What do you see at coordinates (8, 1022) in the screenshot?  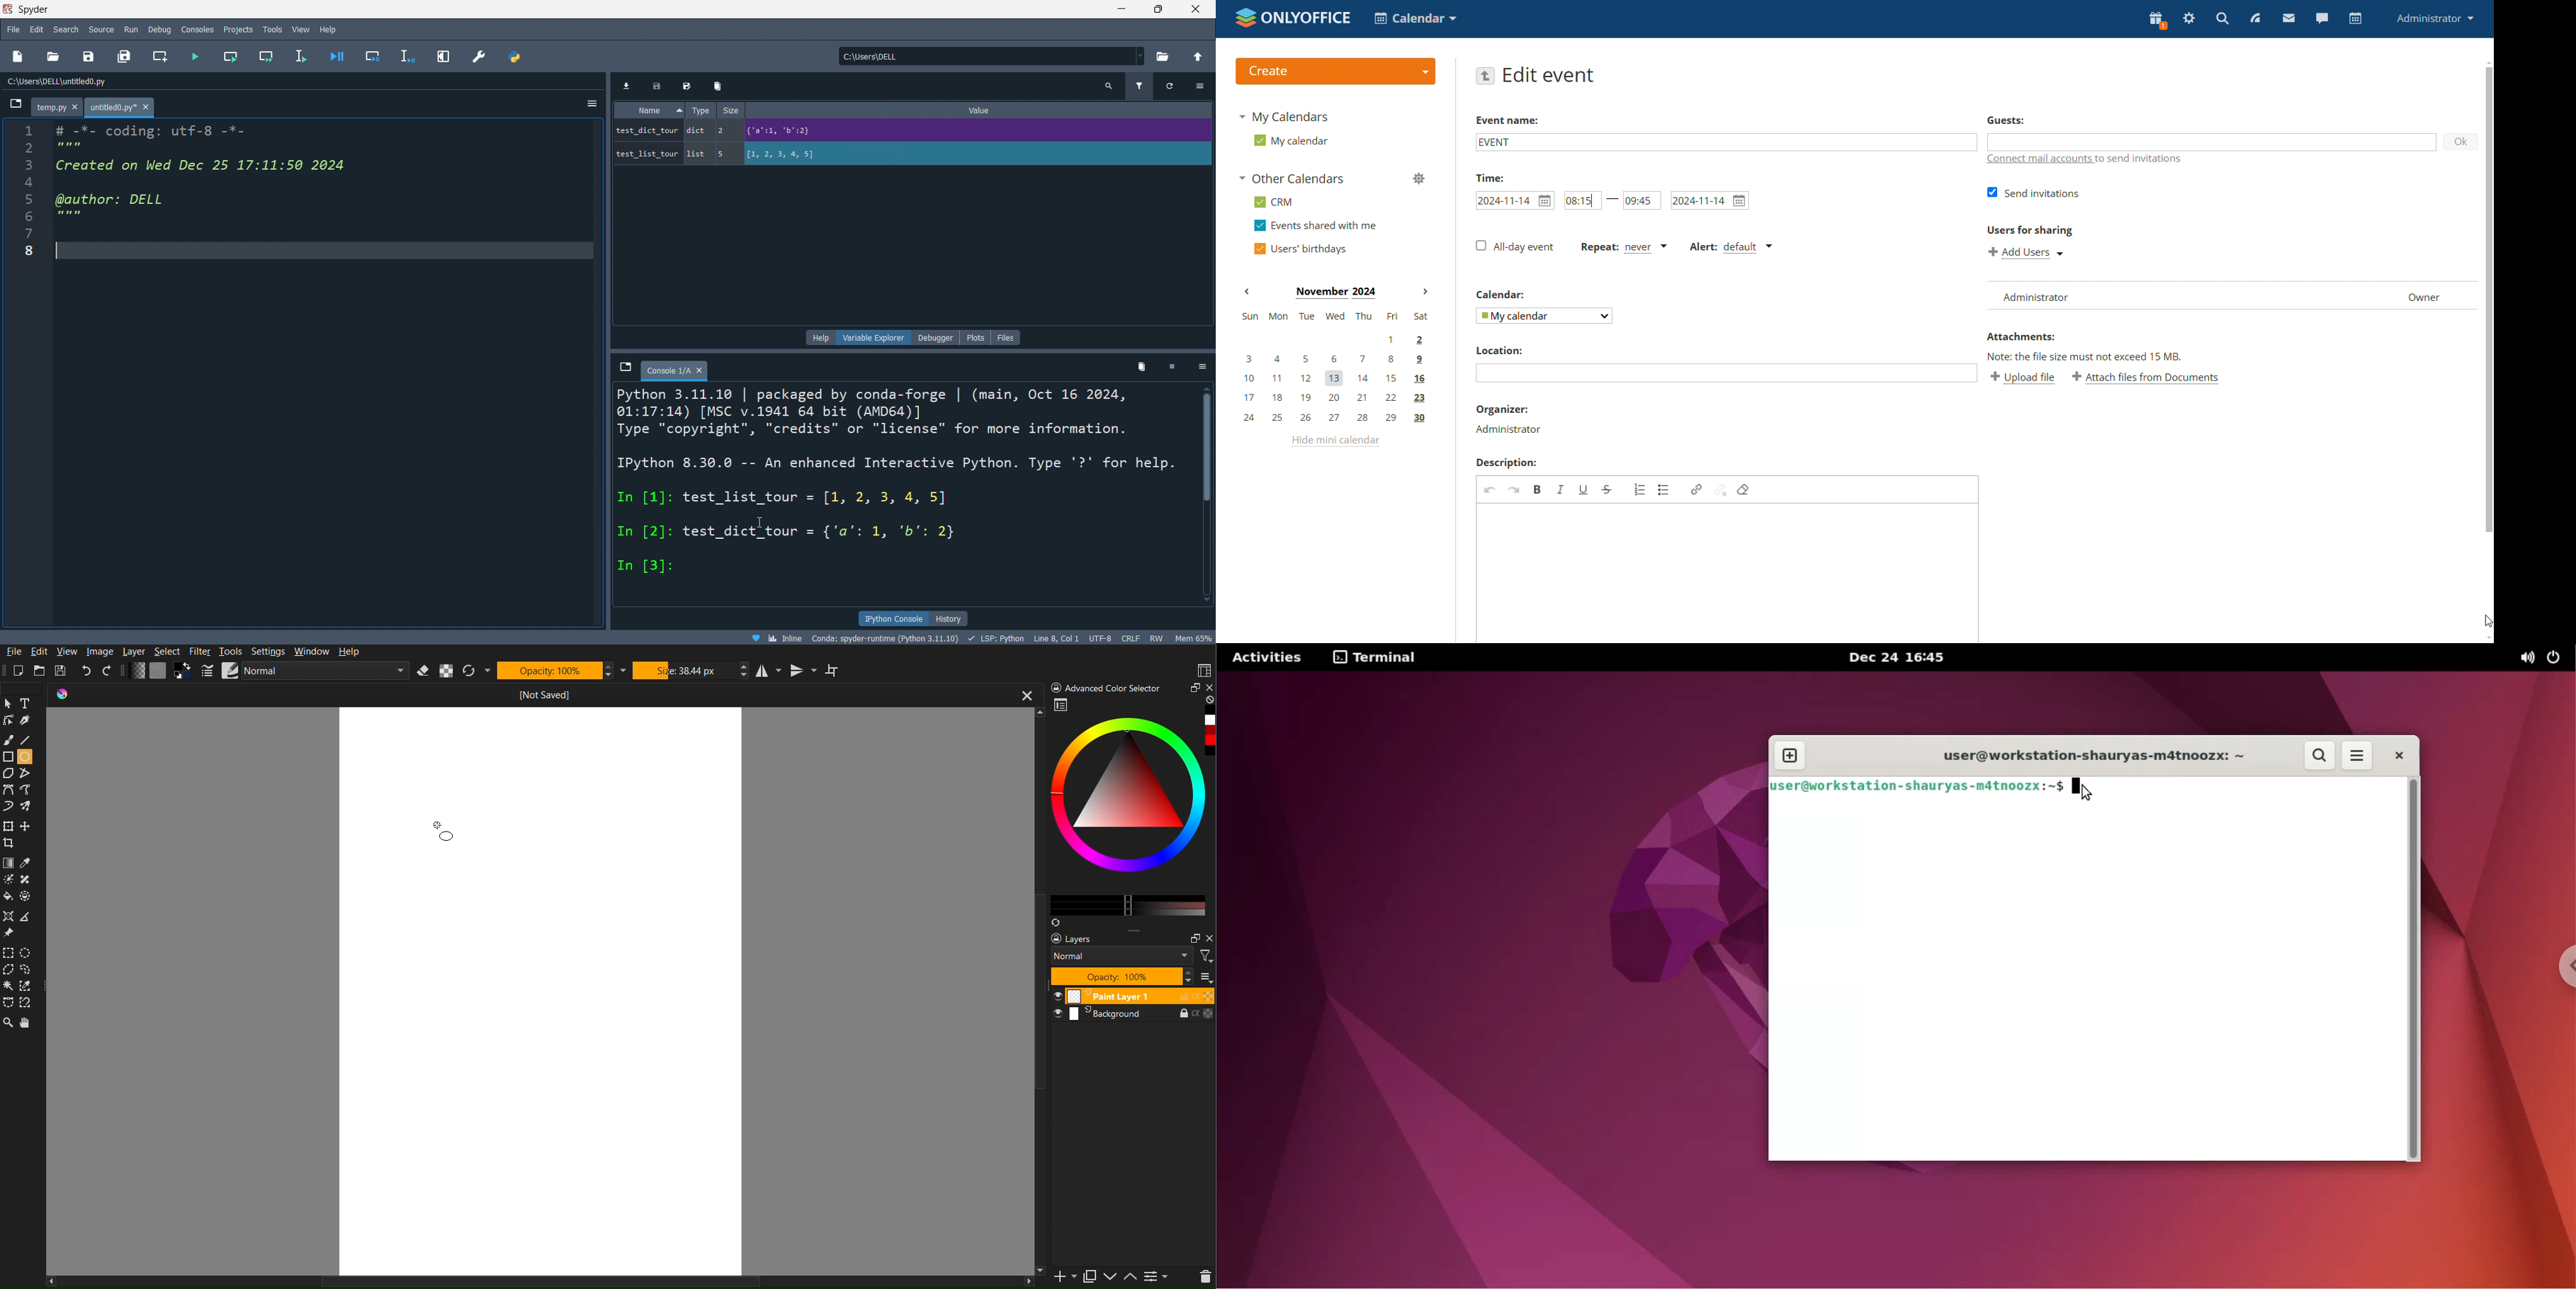 I see `Zoom ` at bounding box center [8, 1022].